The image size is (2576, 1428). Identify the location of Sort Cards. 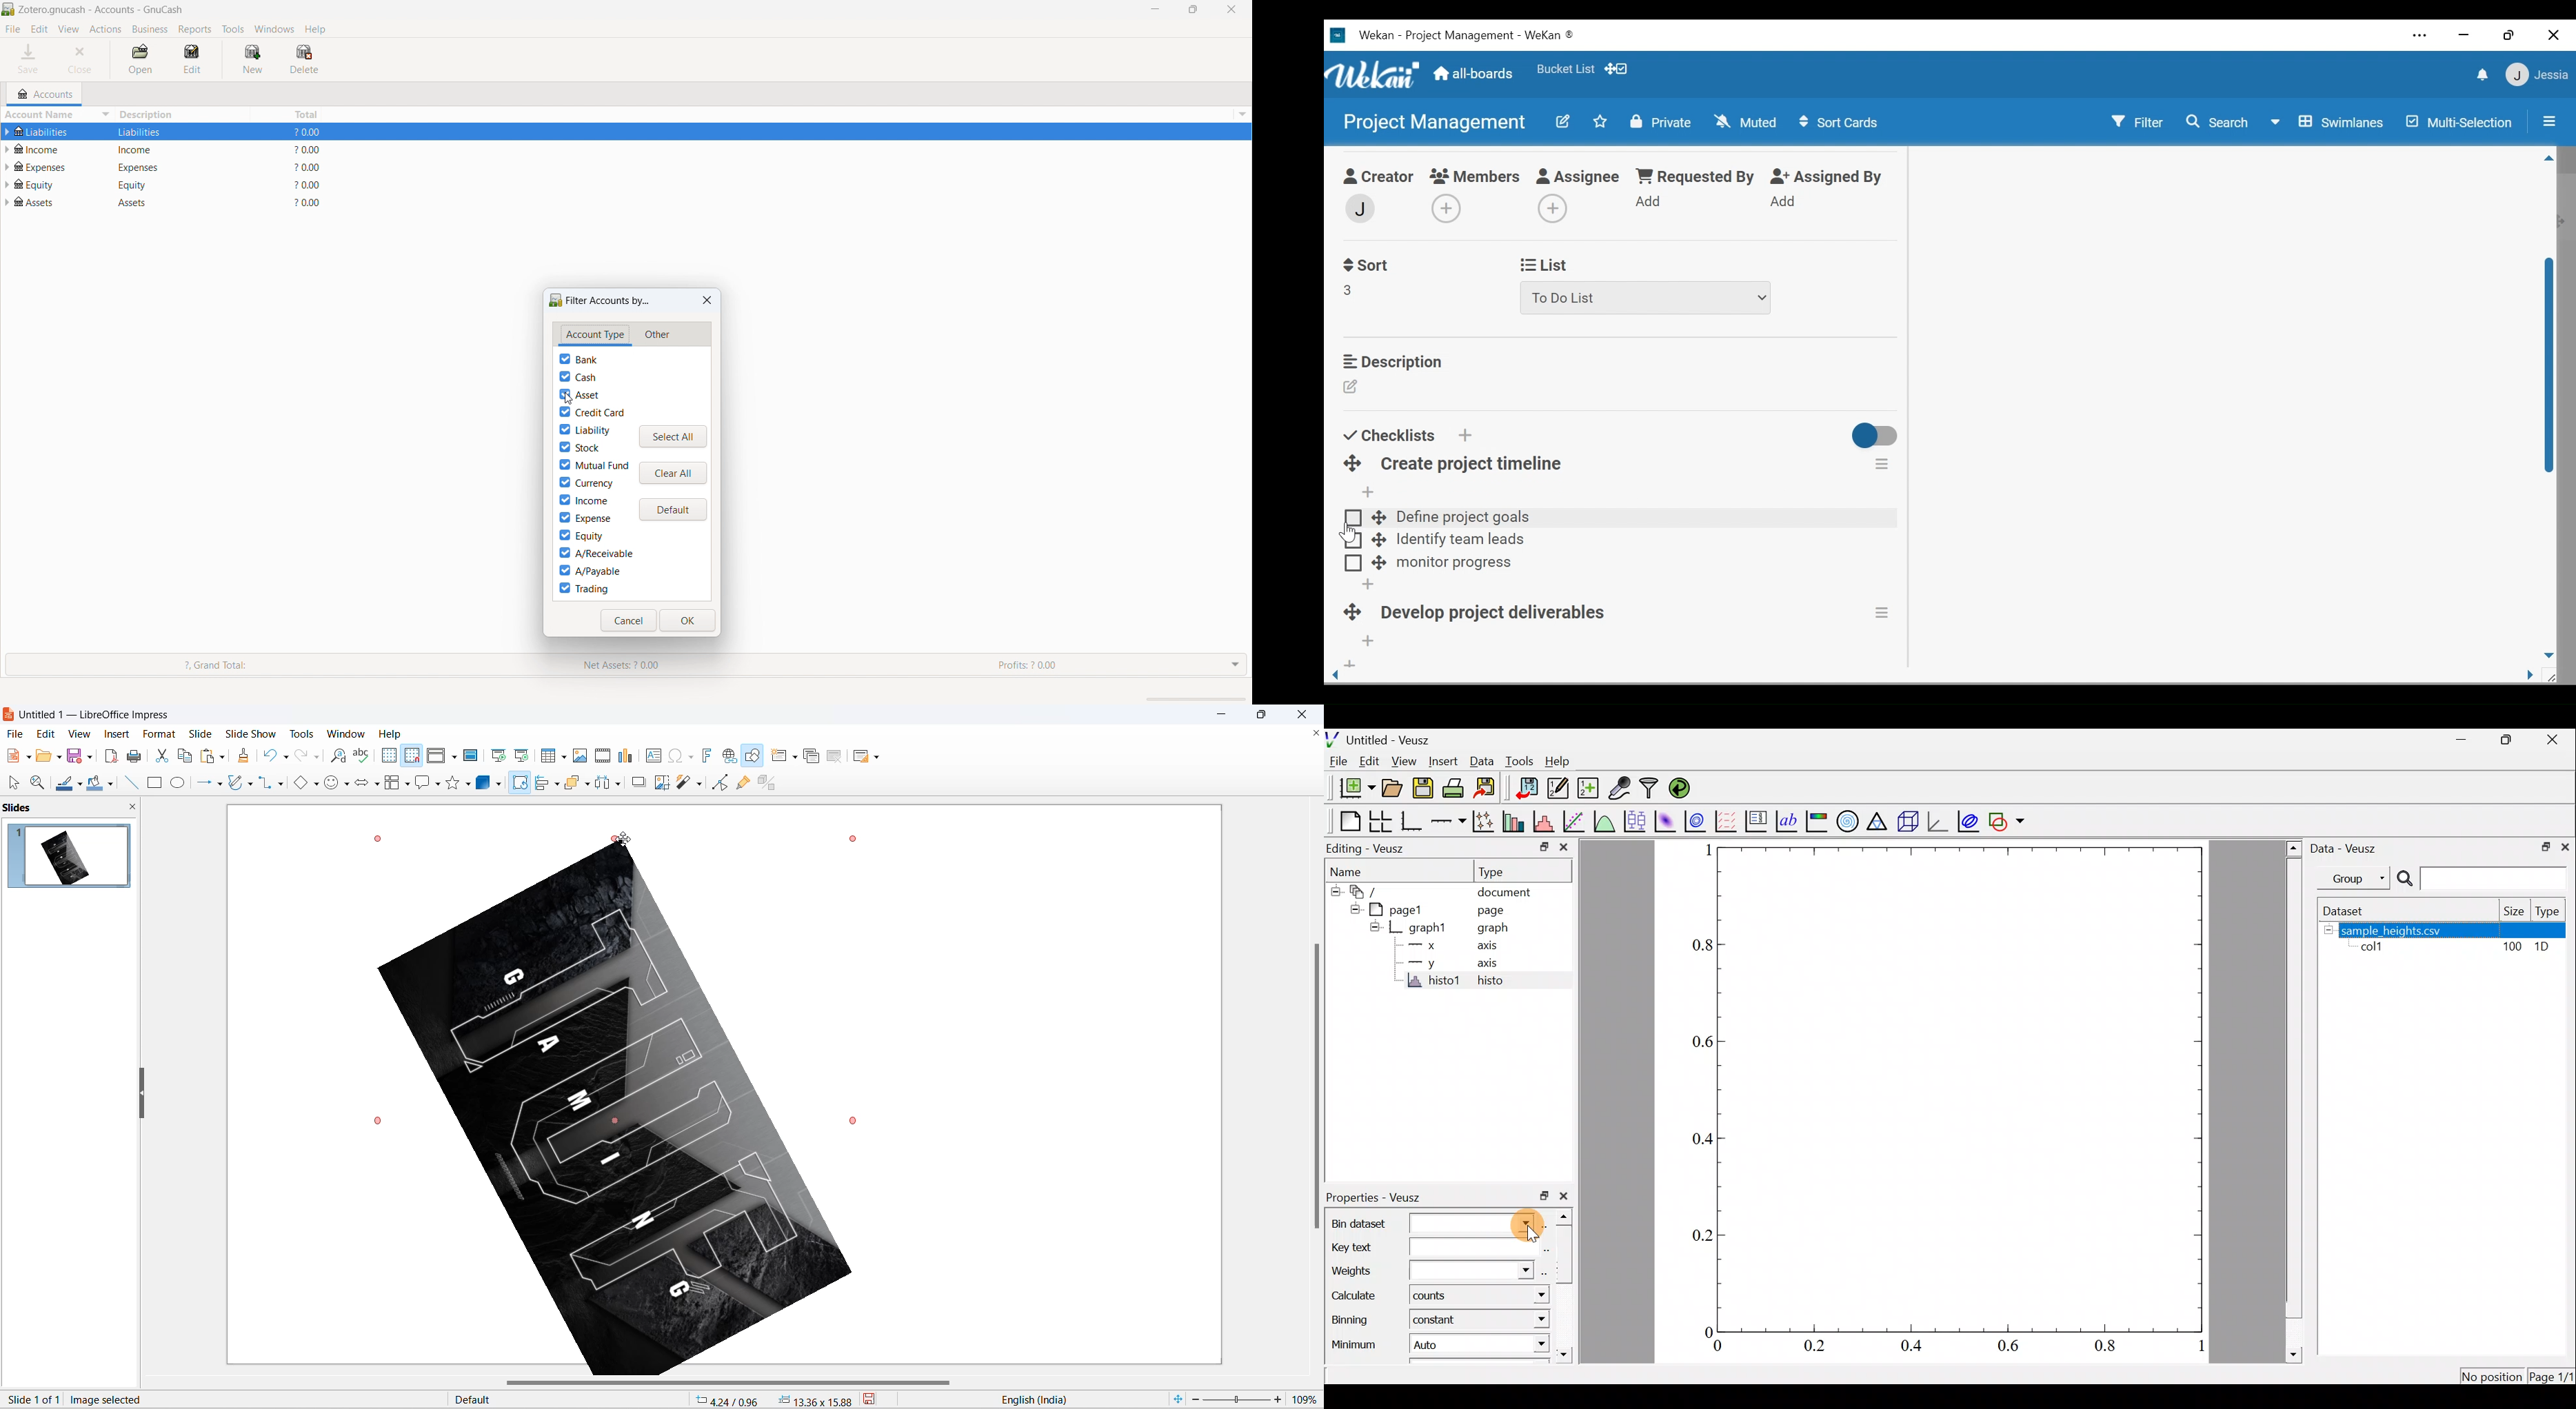
(1841, 122).